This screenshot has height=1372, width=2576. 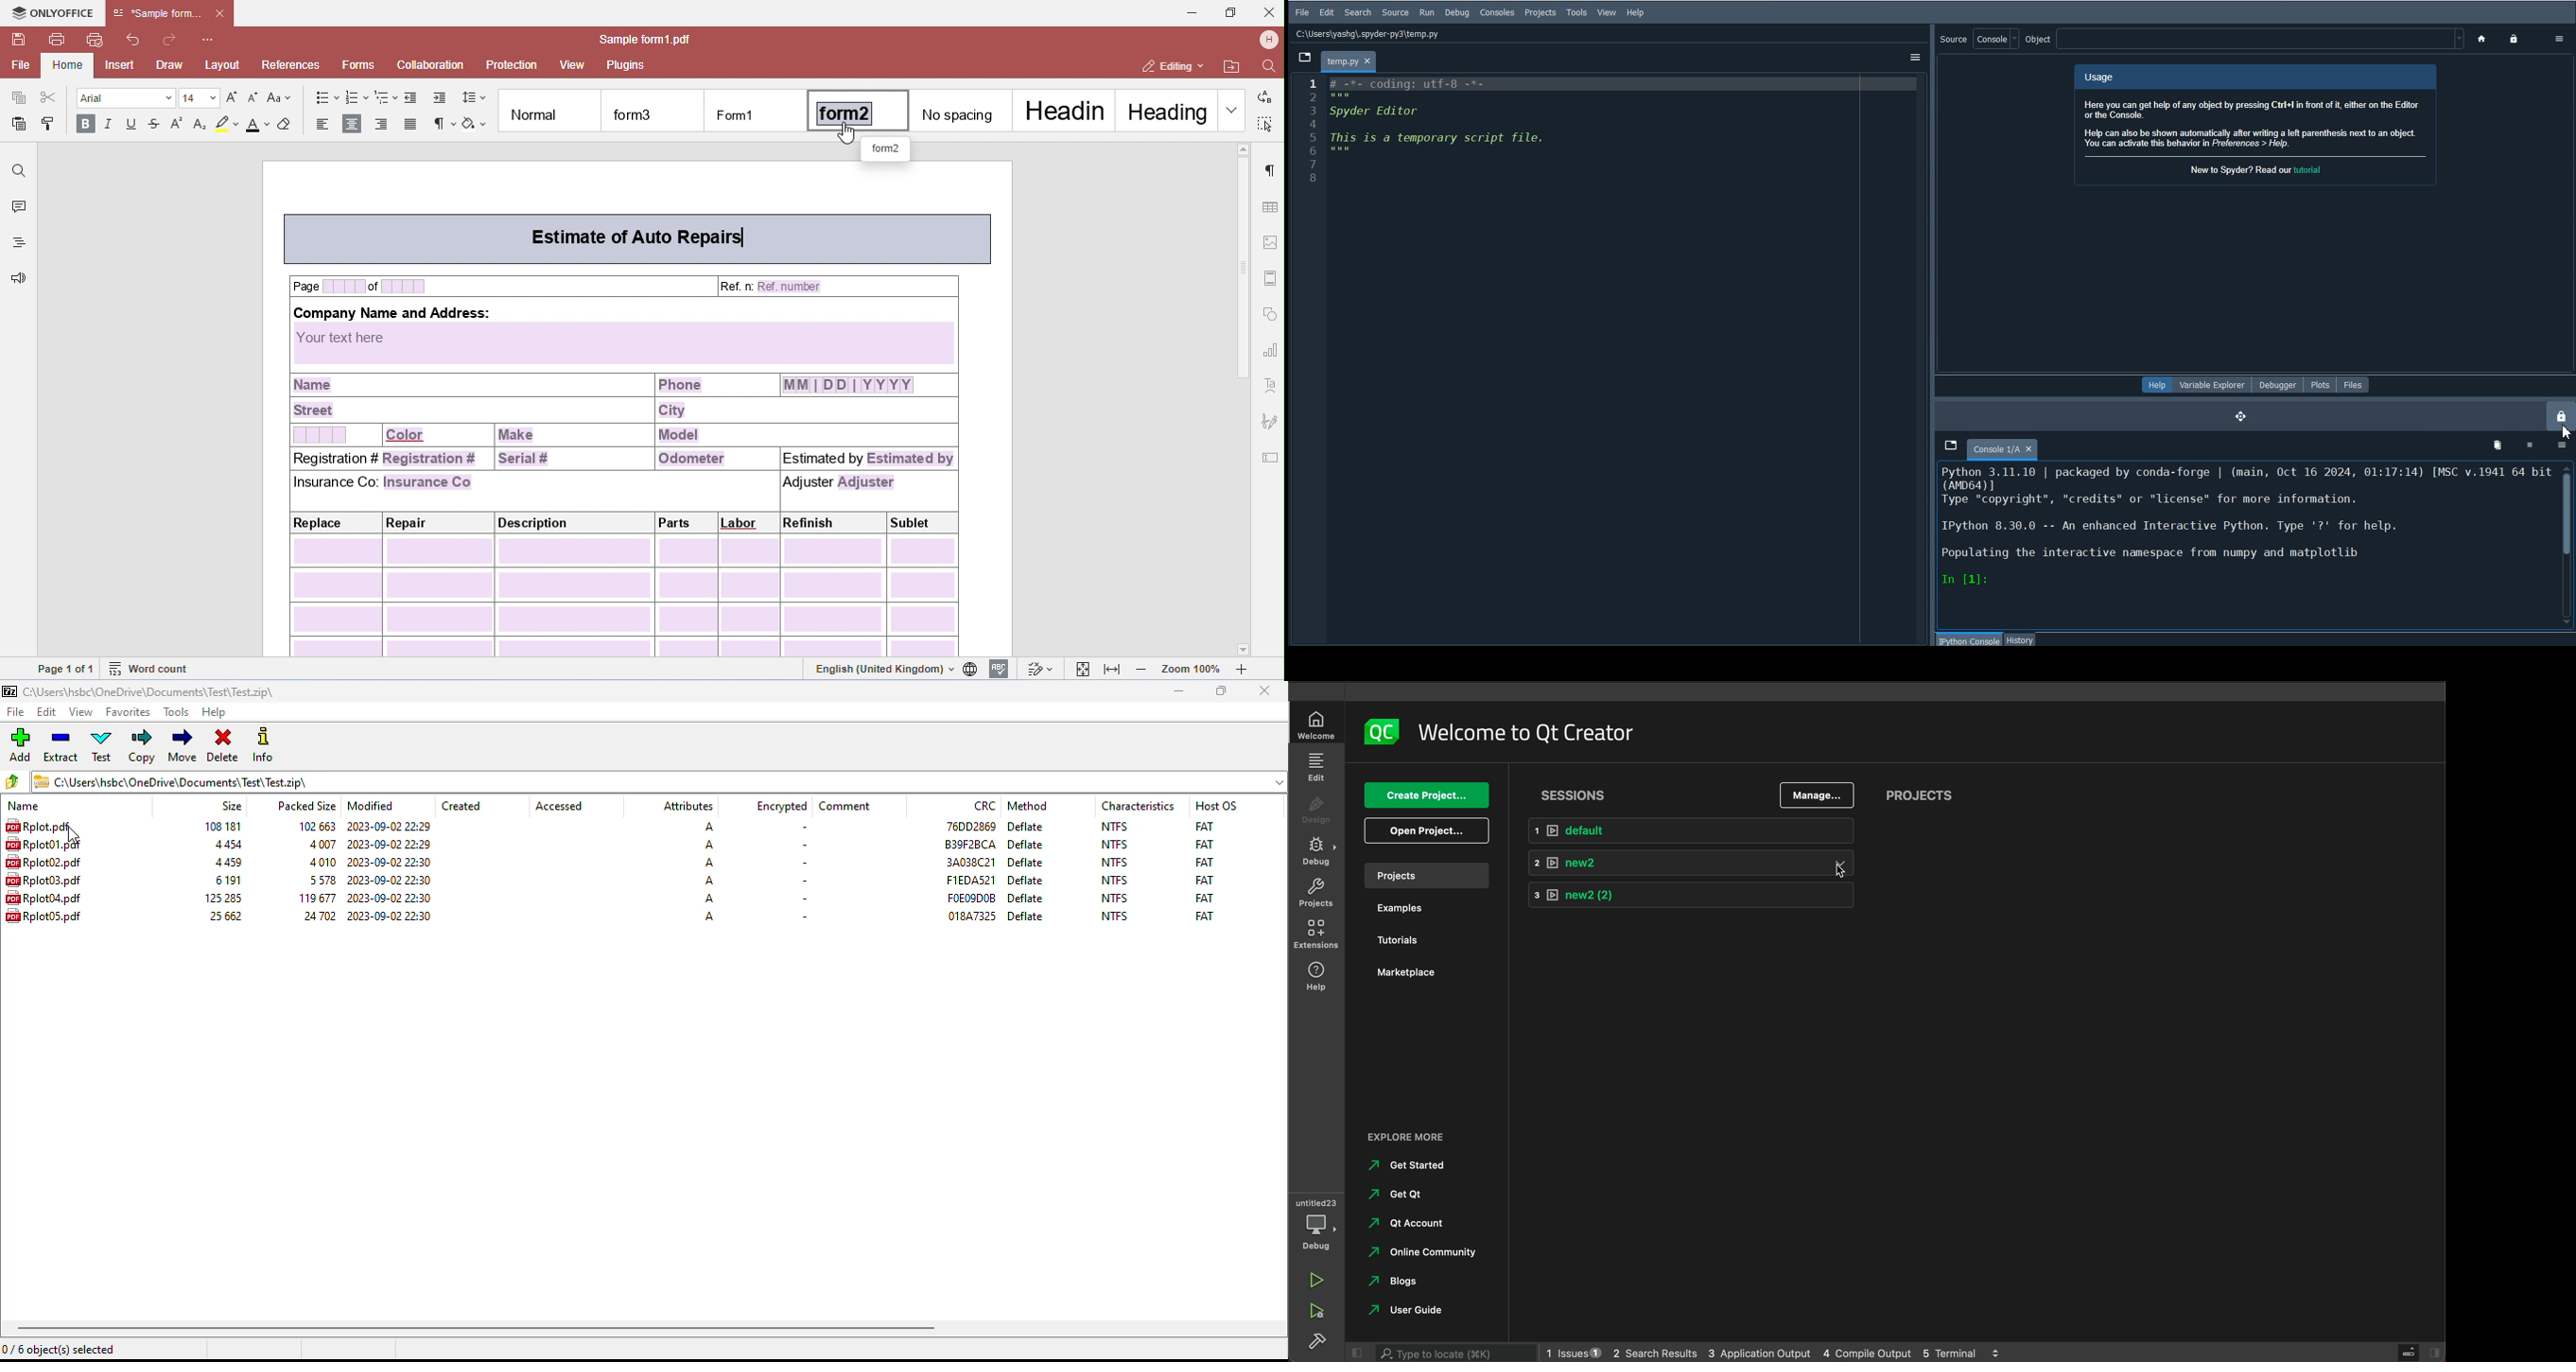 I want to click on .zip archive, so click(x=659, y=781).